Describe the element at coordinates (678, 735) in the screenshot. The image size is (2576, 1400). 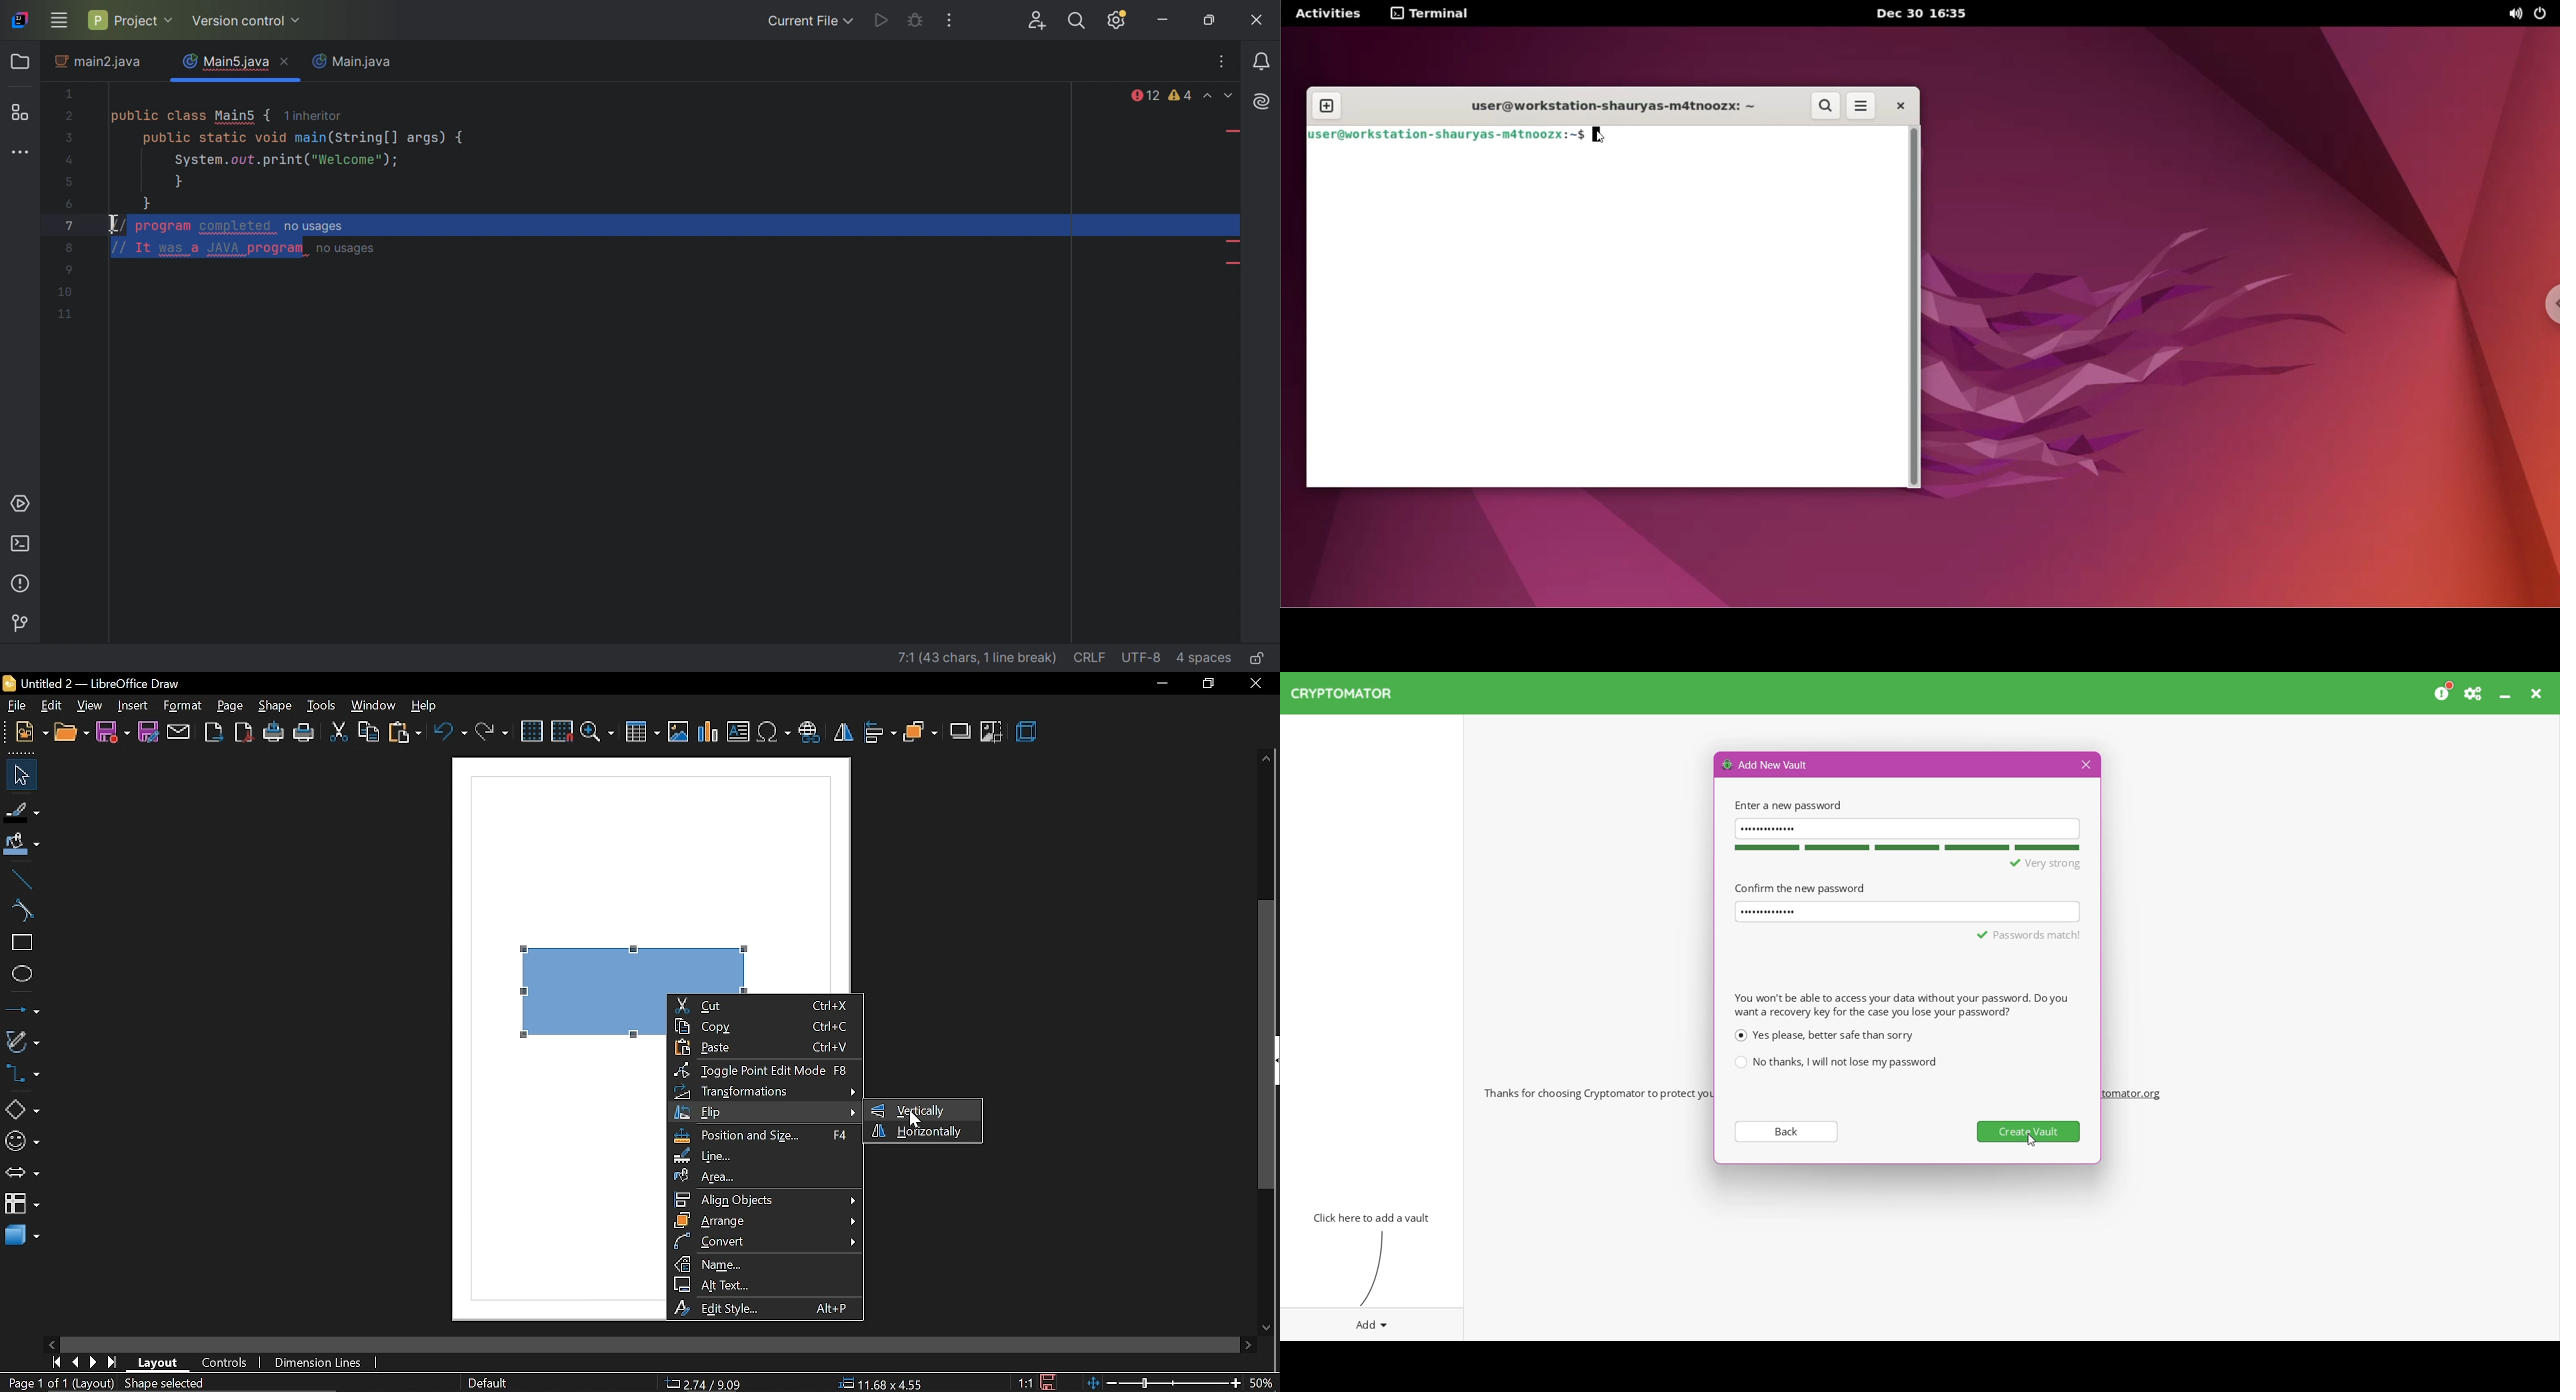
I see `insert image` at that location.